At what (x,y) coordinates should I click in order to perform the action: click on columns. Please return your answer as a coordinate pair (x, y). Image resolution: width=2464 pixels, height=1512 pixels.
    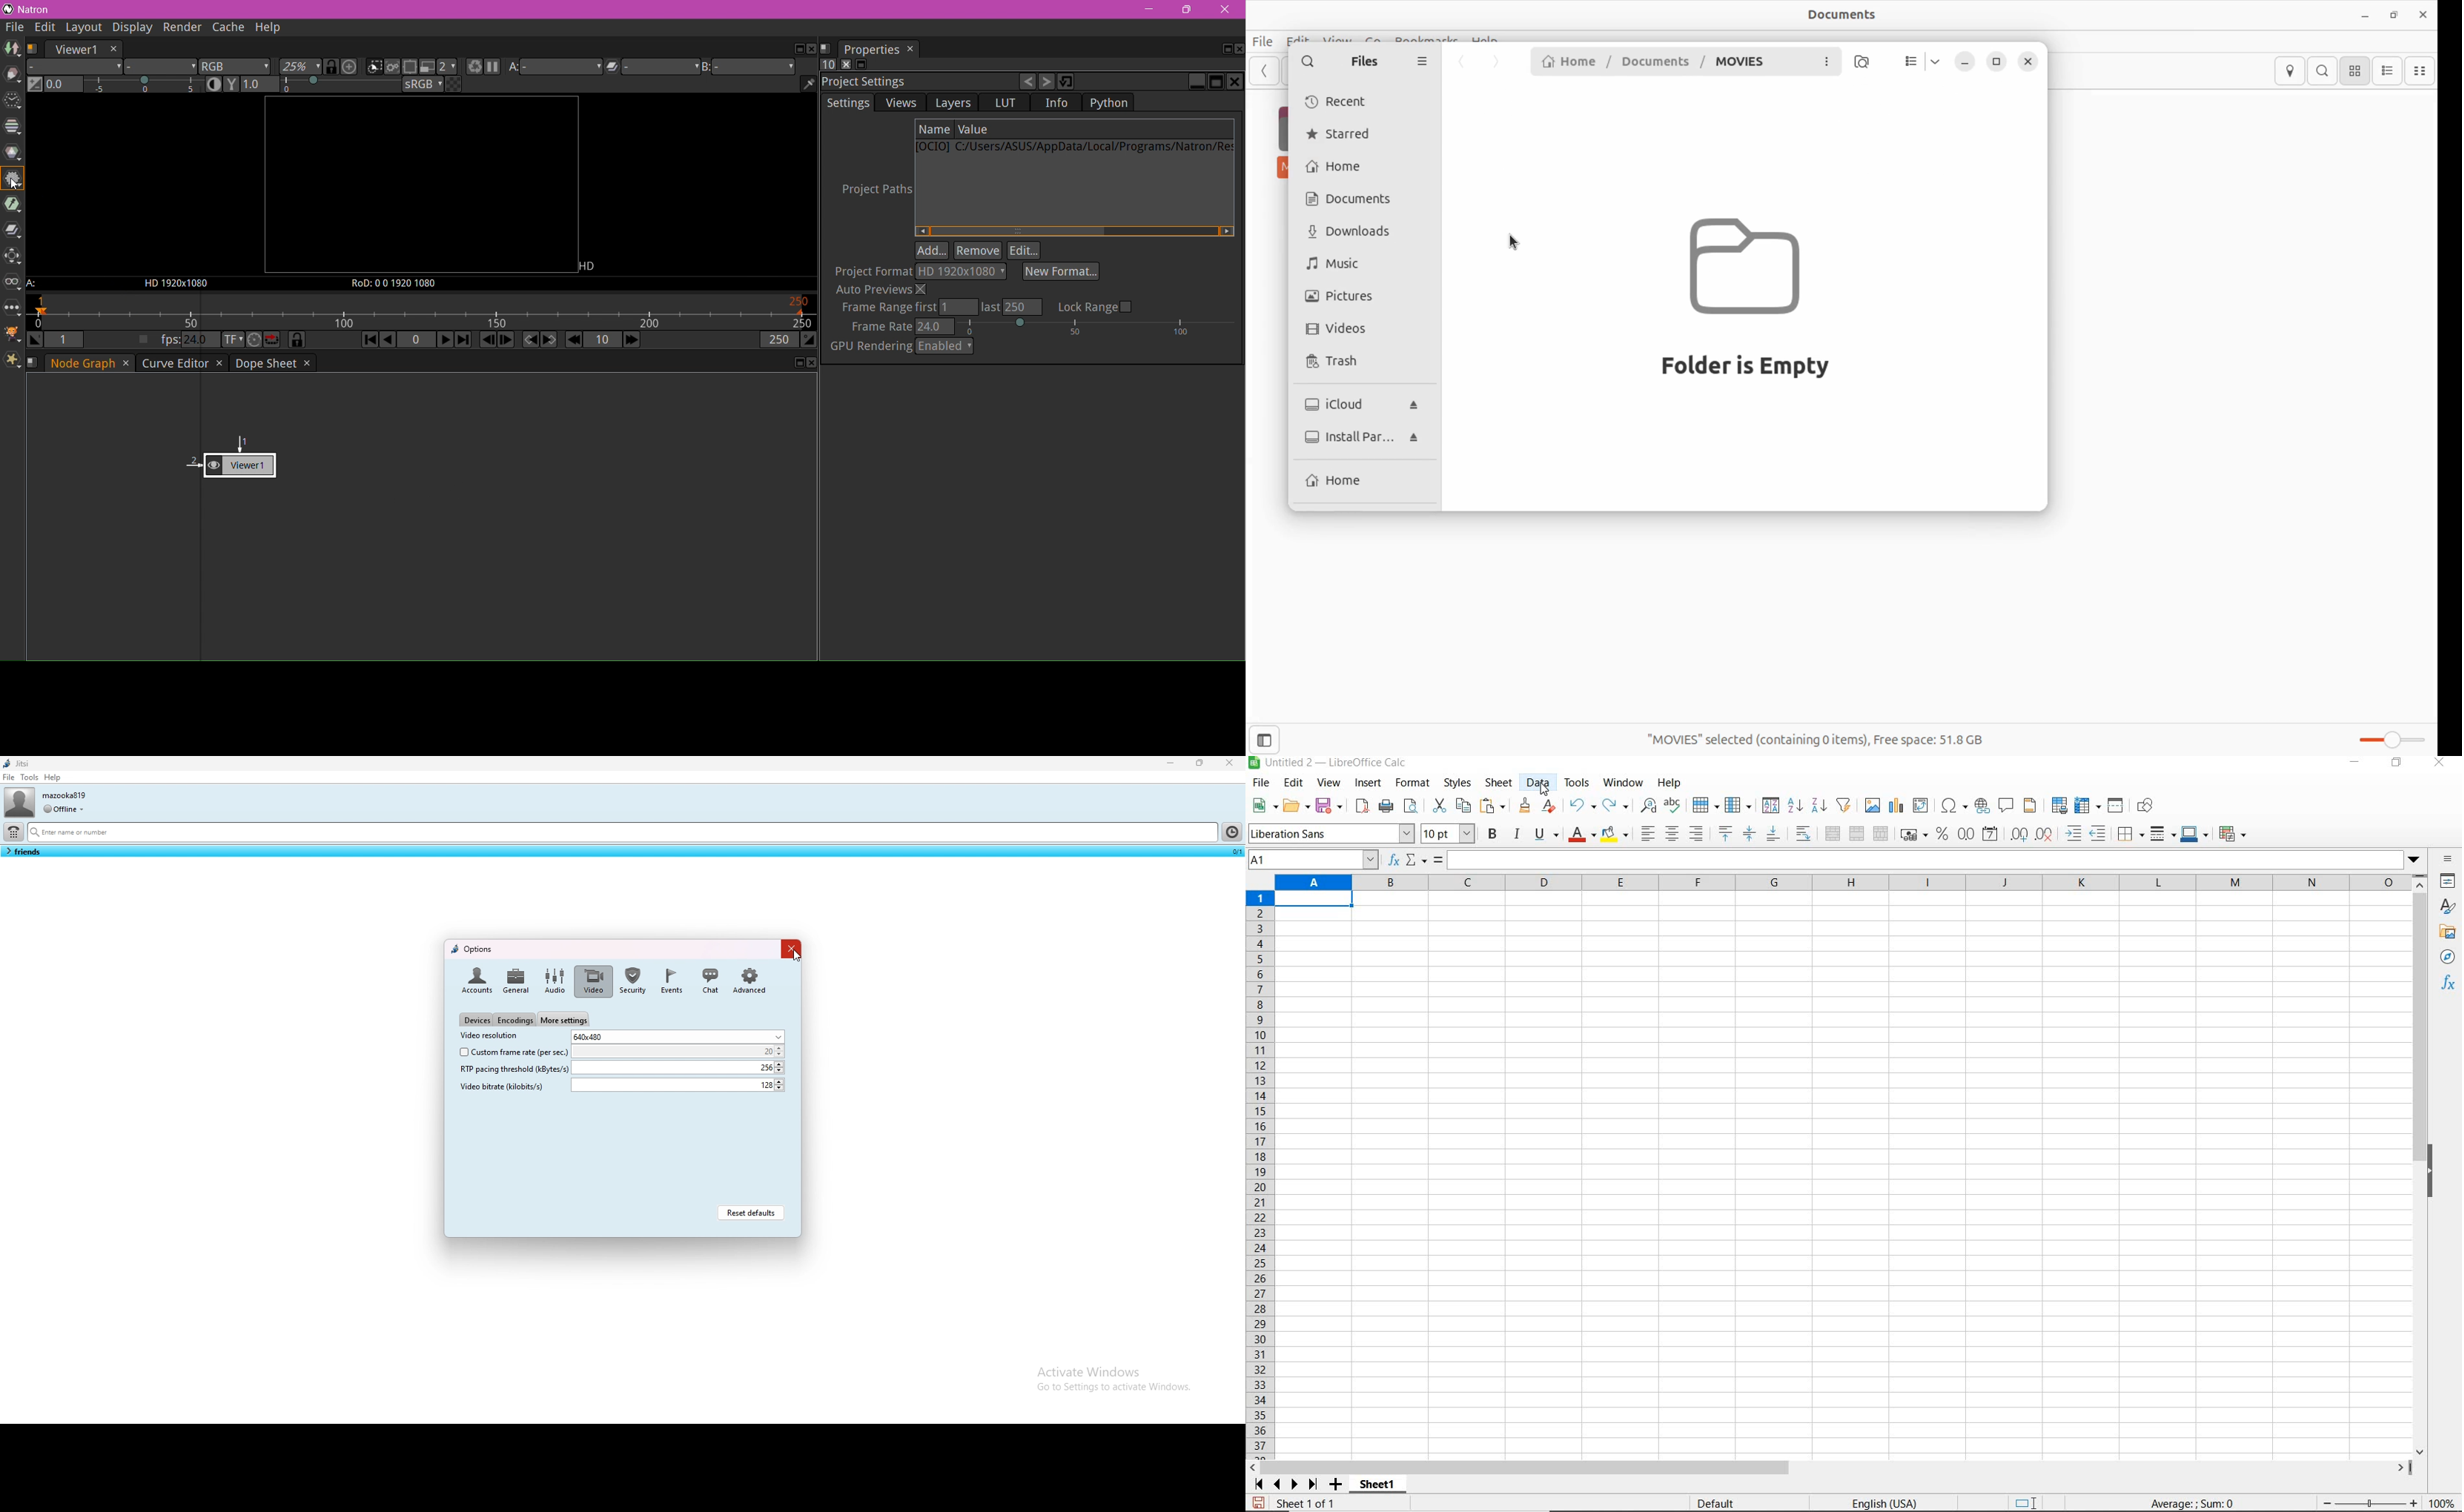
    Looking at the image, I should click on (1842, 883).